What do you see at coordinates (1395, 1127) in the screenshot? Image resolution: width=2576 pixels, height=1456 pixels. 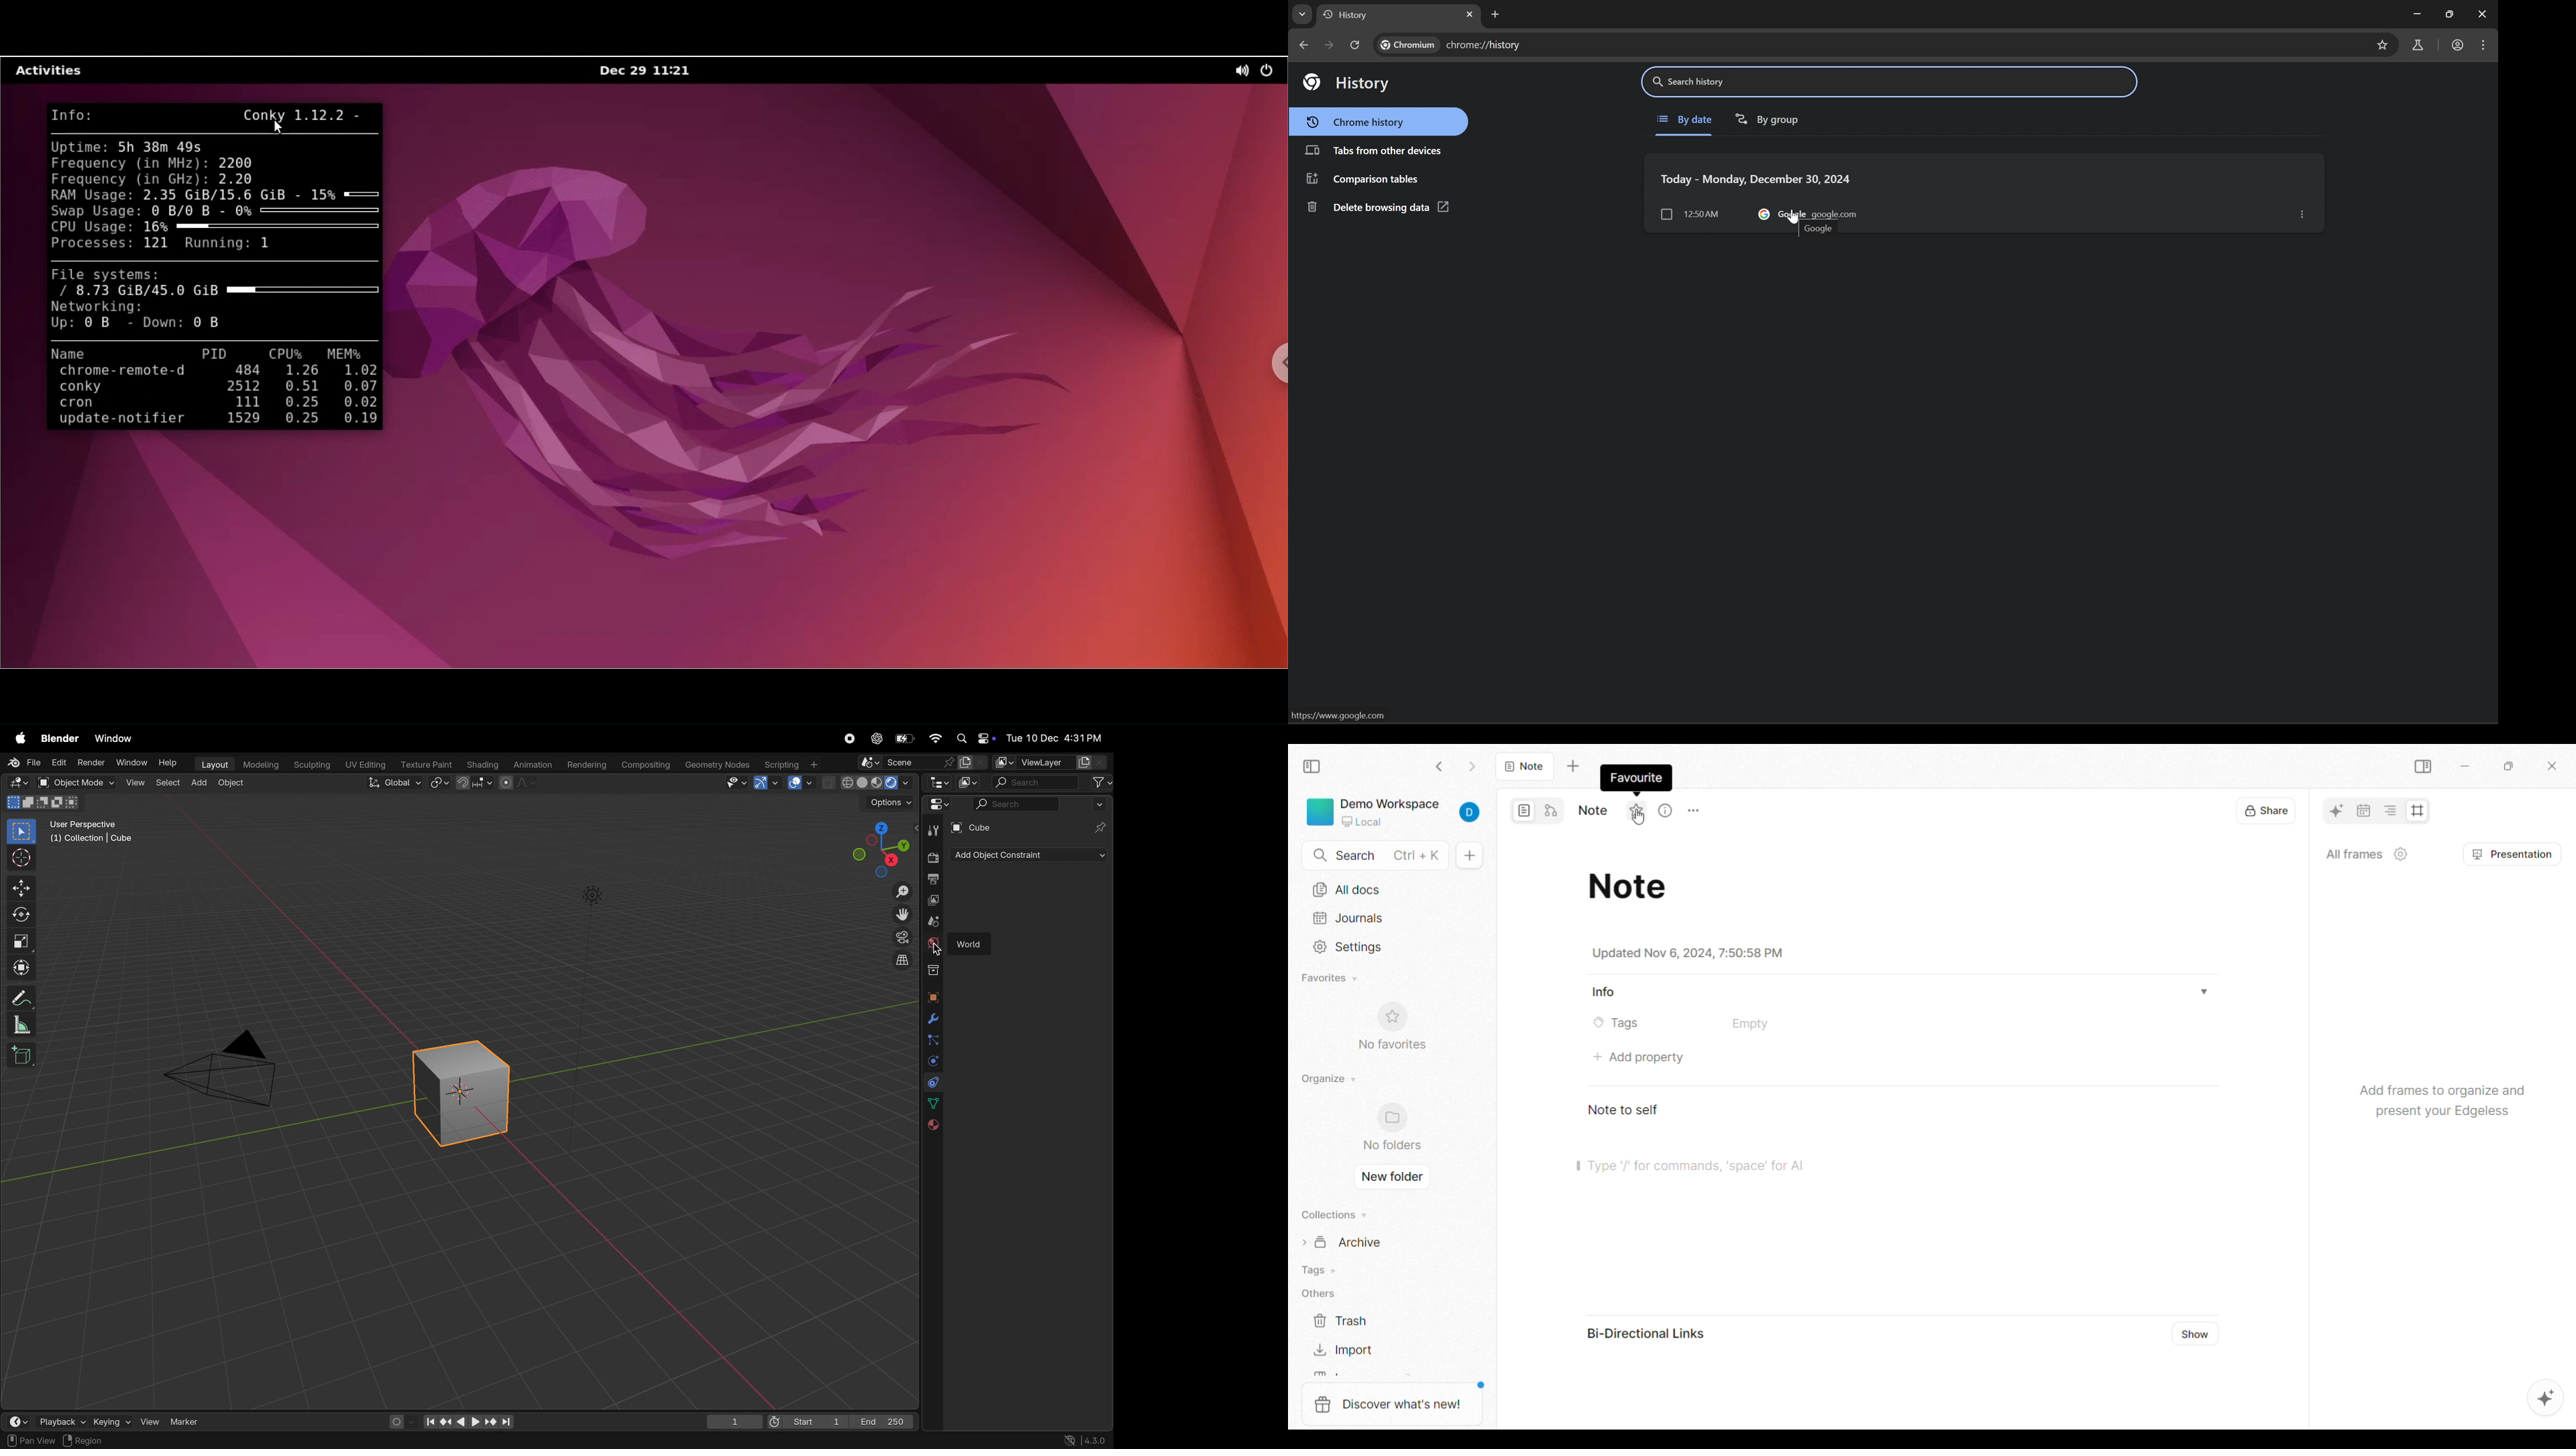 I see `No Folder` at bounding box center [1395, 1127].